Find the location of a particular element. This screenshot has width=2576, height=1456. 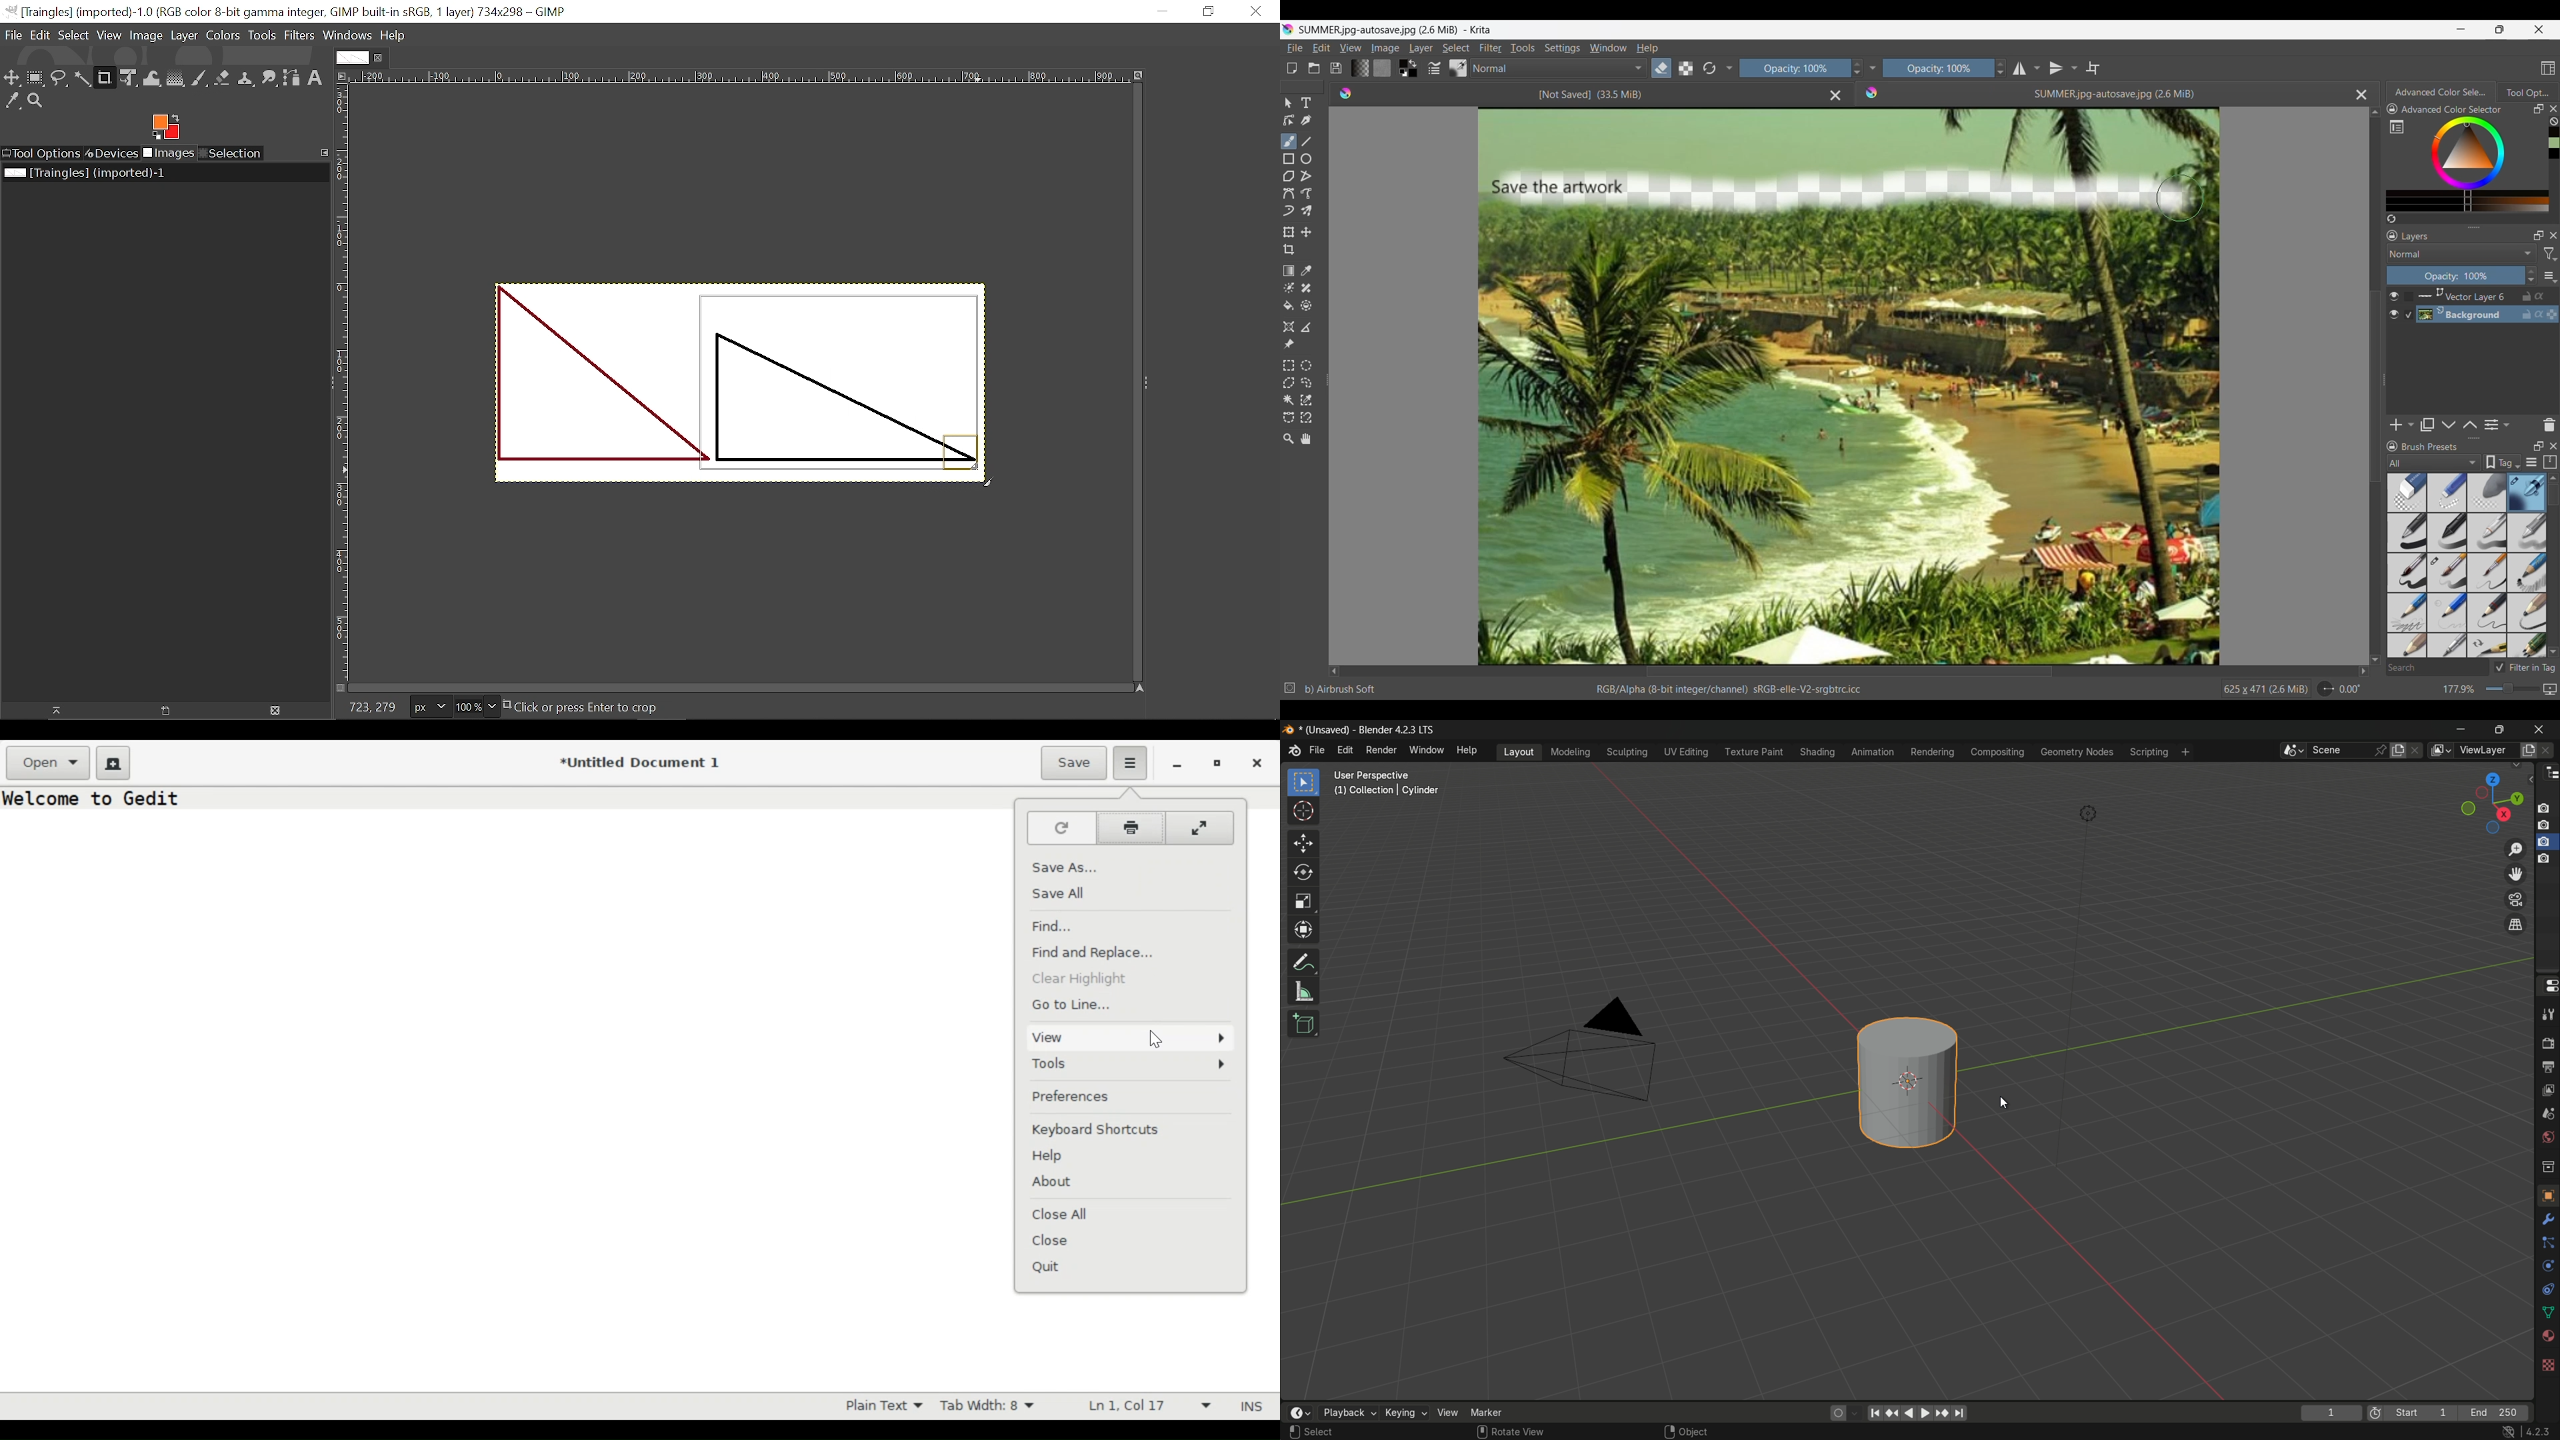

render is located at coordinates (2547, 1044).